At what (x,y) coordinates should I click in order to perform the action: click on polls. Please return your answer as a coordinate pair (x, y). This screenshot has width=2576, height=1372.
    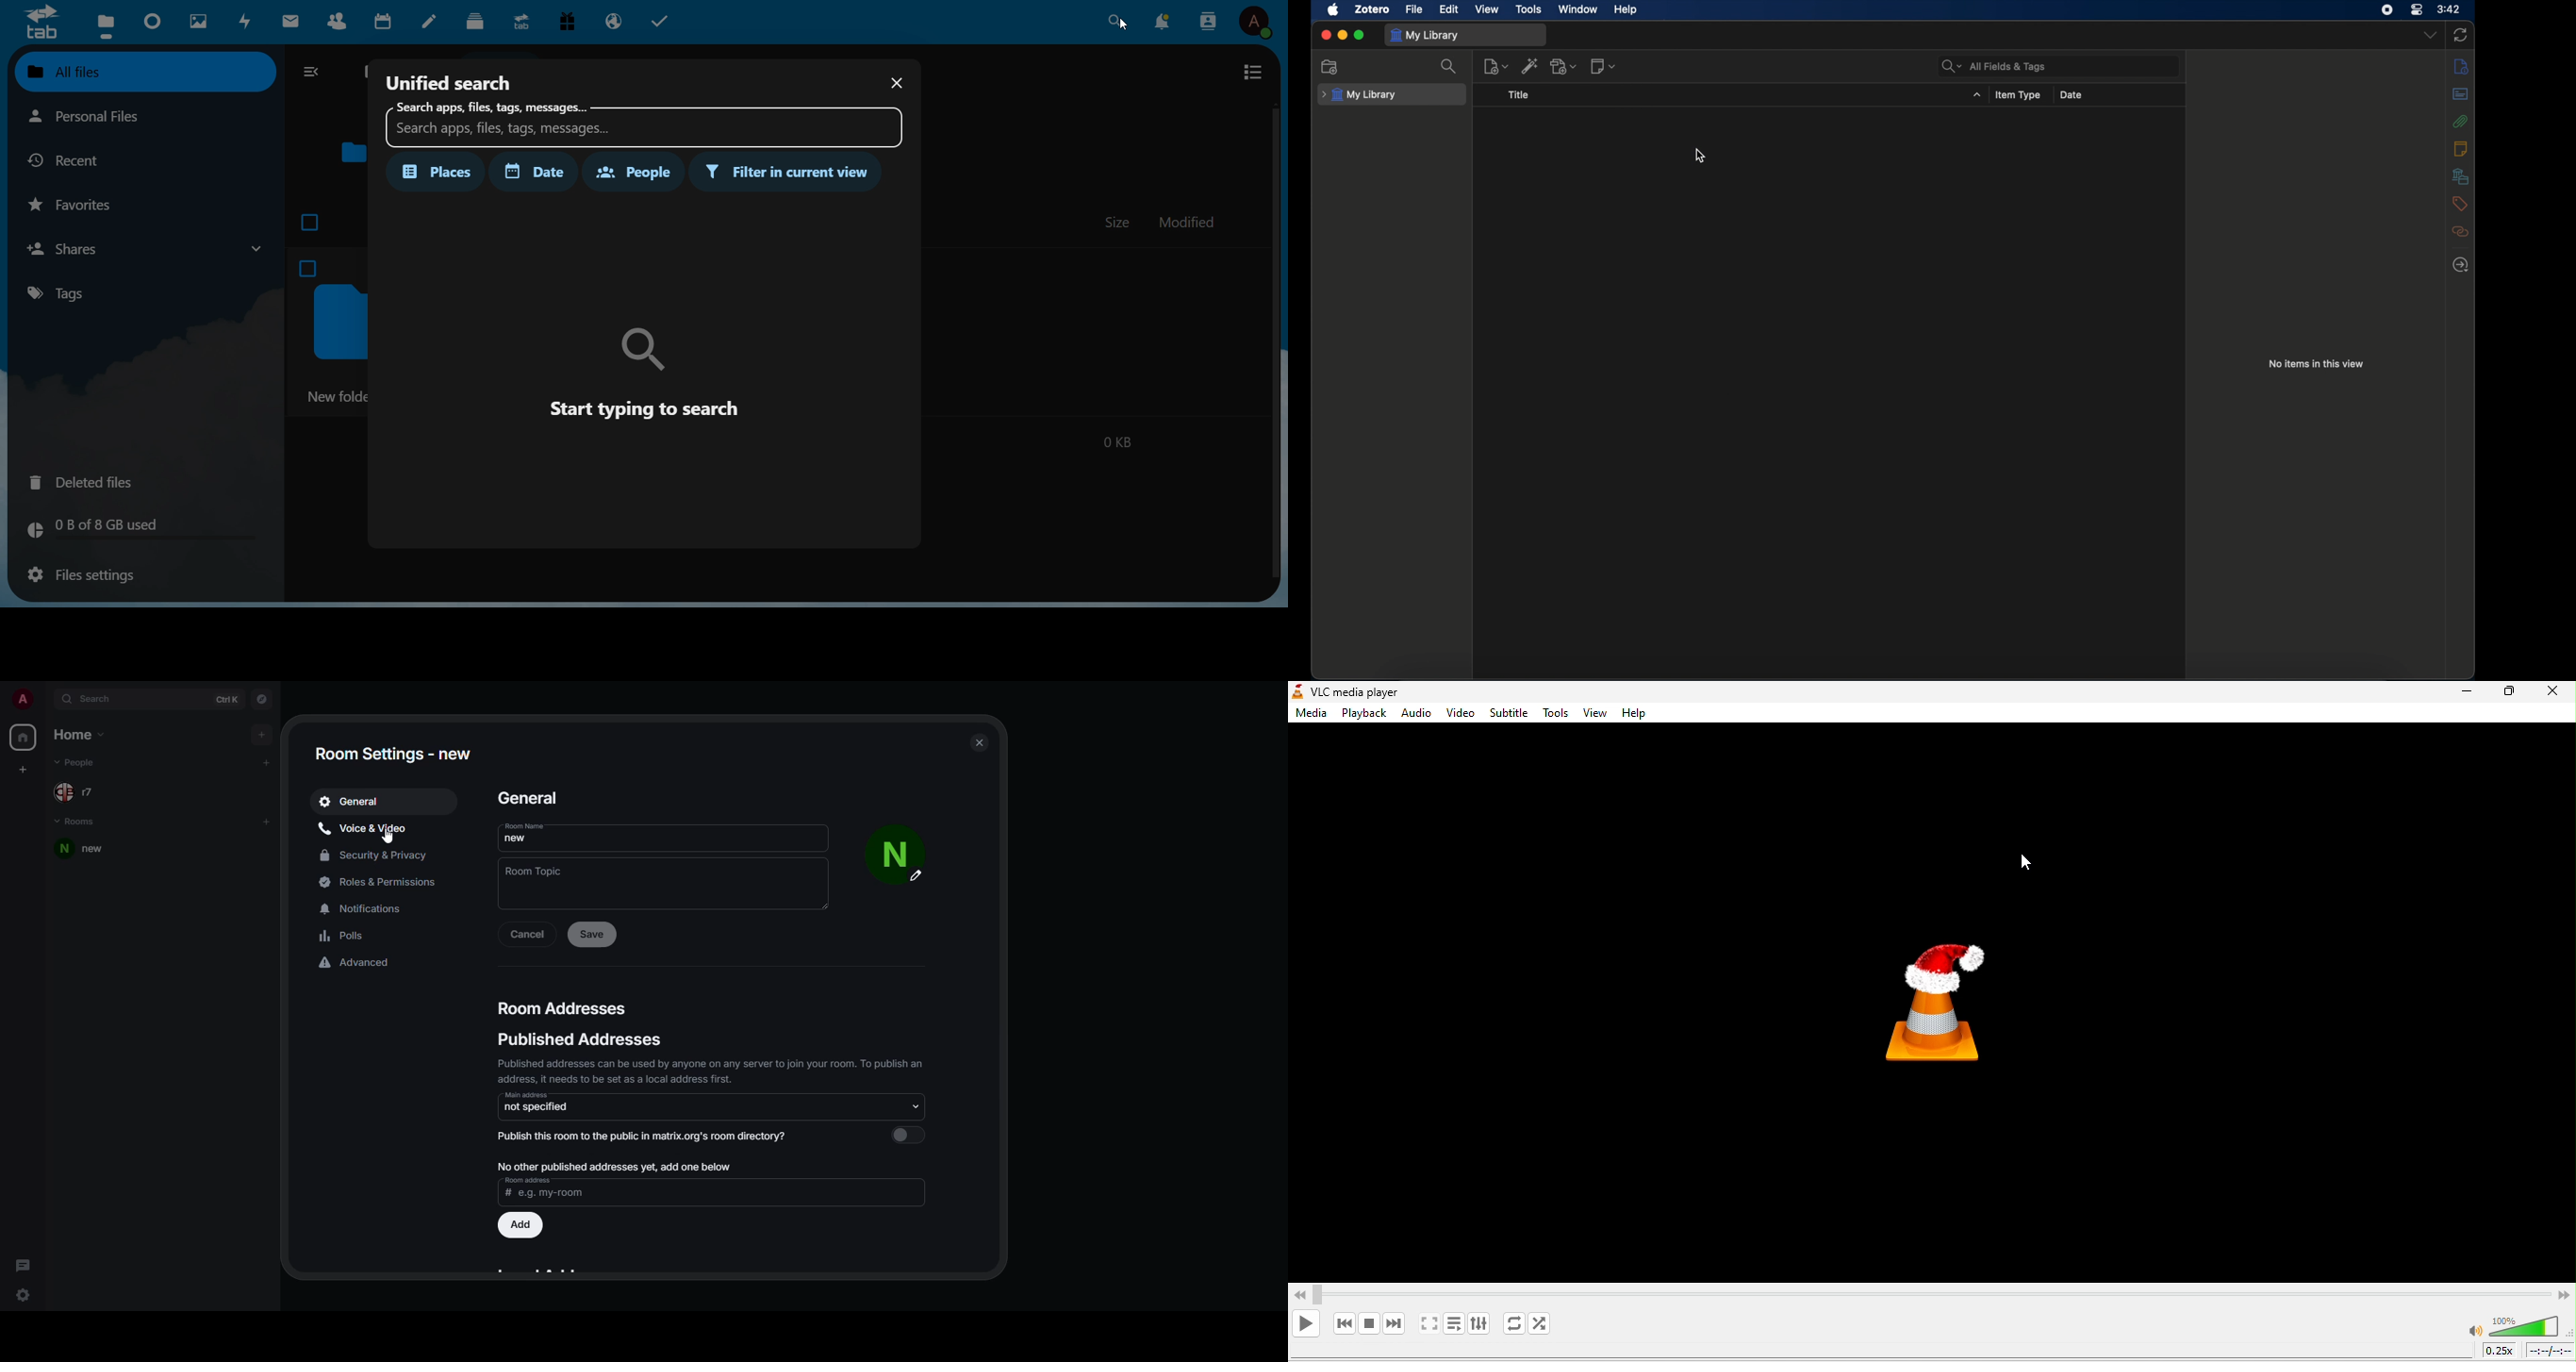
    Looking at the image, I should click on (345, 936).